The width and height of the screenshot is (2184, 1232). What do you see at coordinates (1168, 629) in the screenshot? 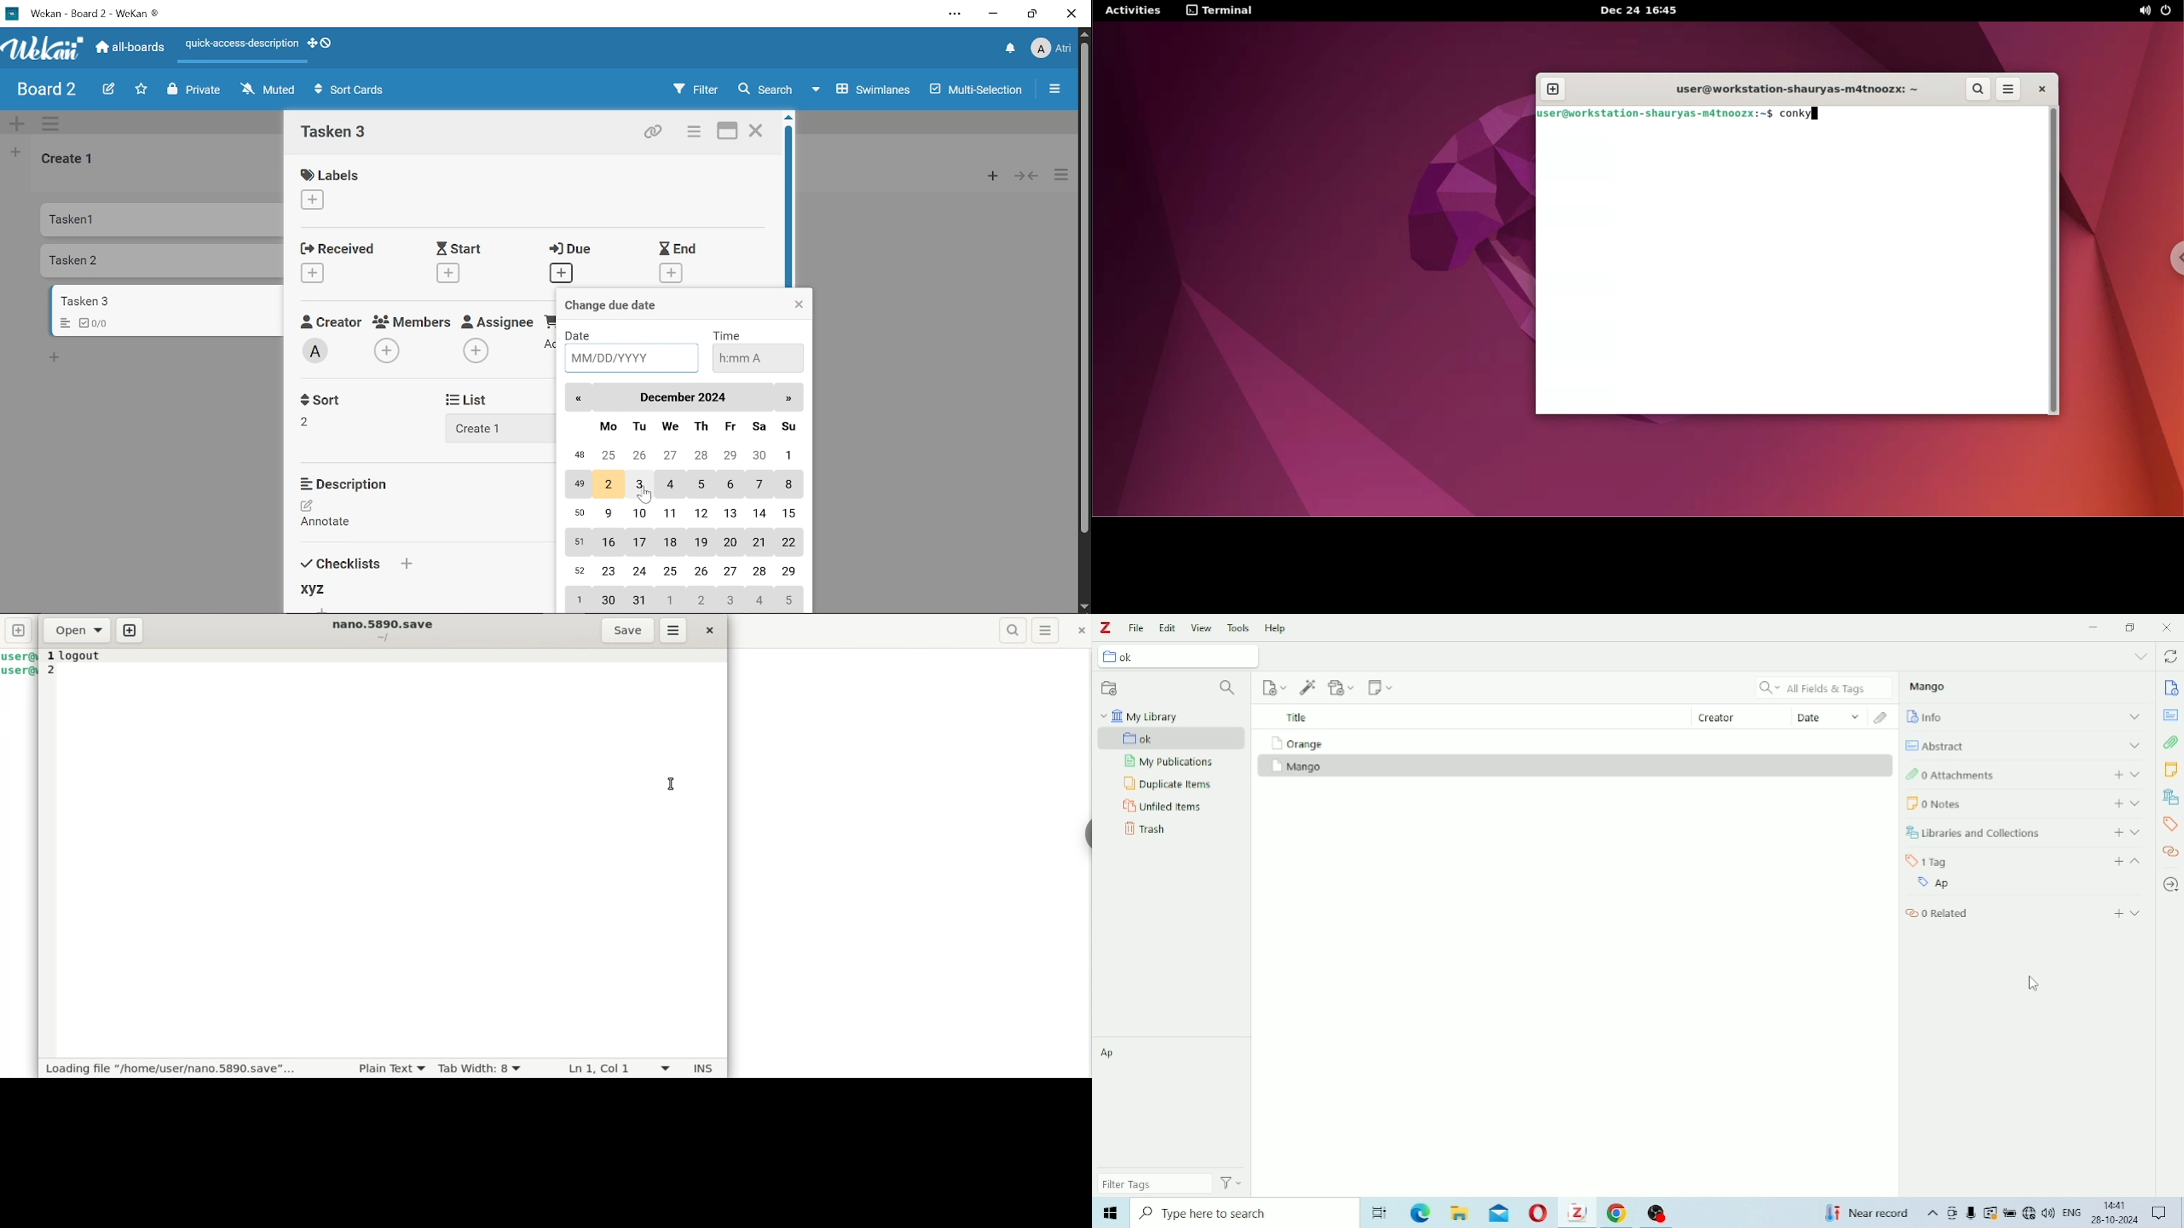
I see `Edit` at bounding box center [1168, 629].